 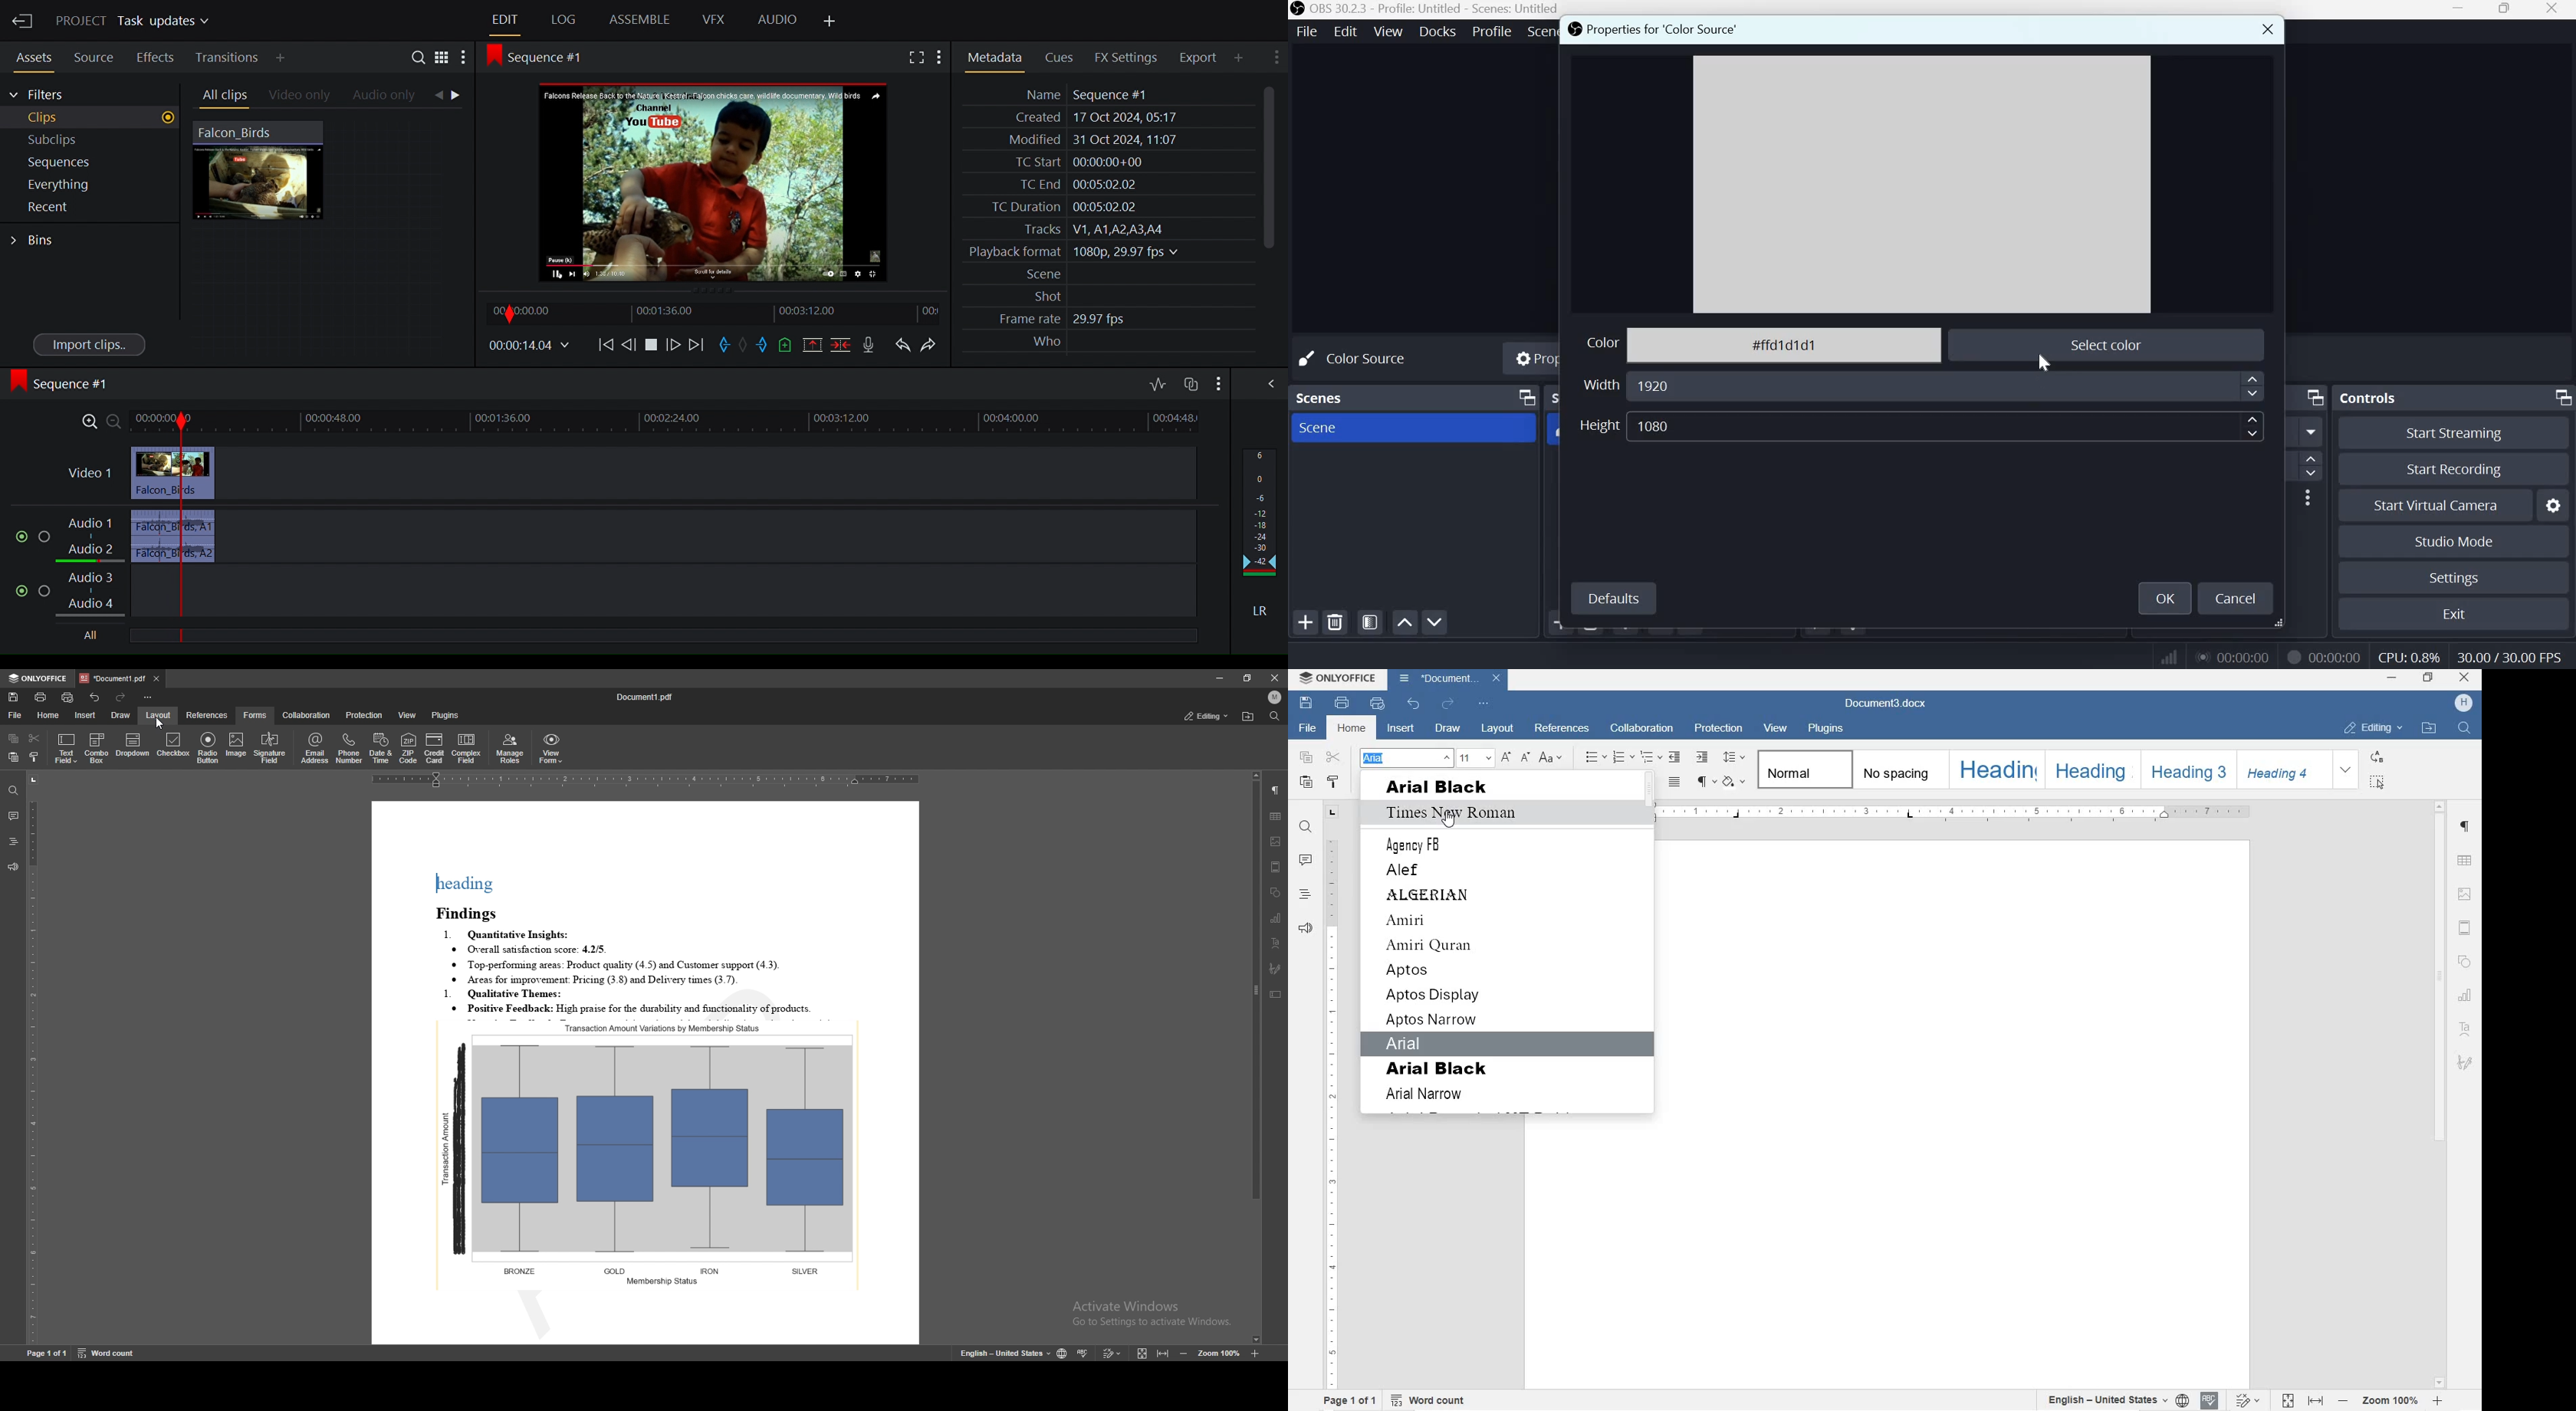 What do you see at coordinates (2465, 960) in the screenshot?
I see `SHAPE` at bounding box center [2465, 960].